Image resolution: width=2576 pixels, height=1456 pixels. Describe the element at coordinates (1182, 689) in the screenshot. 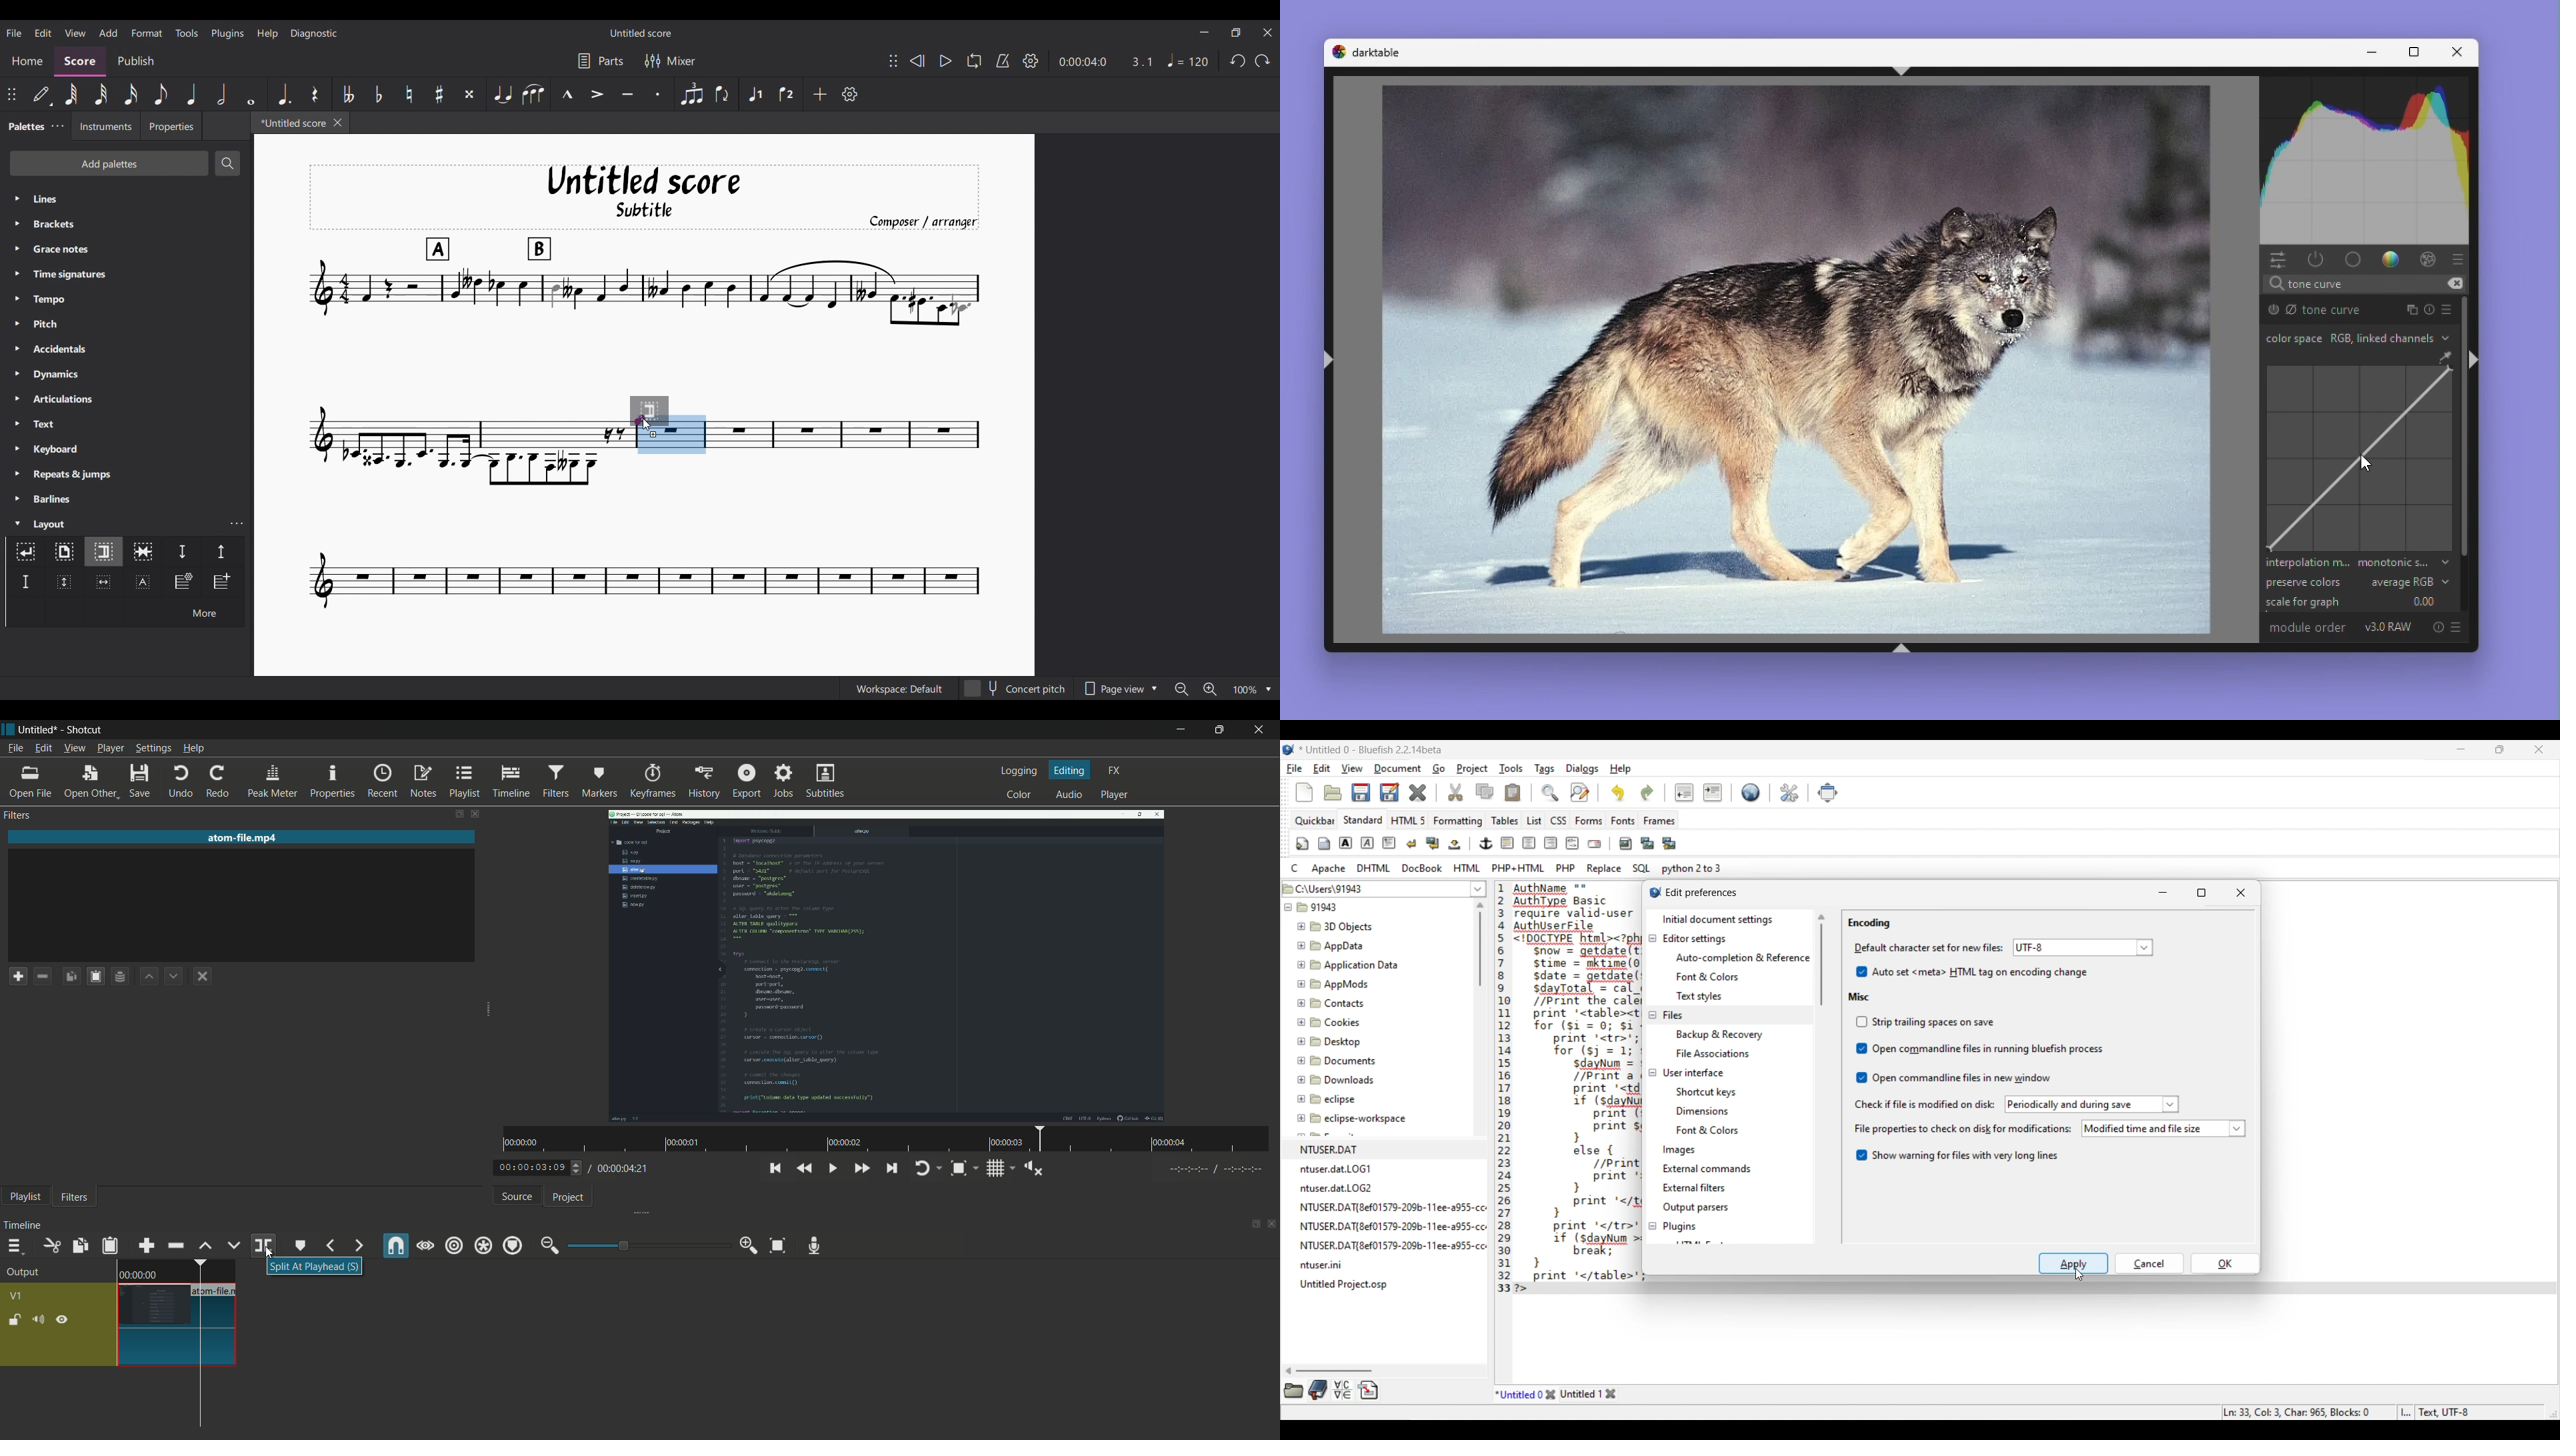

I see `Zoom out` at that location.